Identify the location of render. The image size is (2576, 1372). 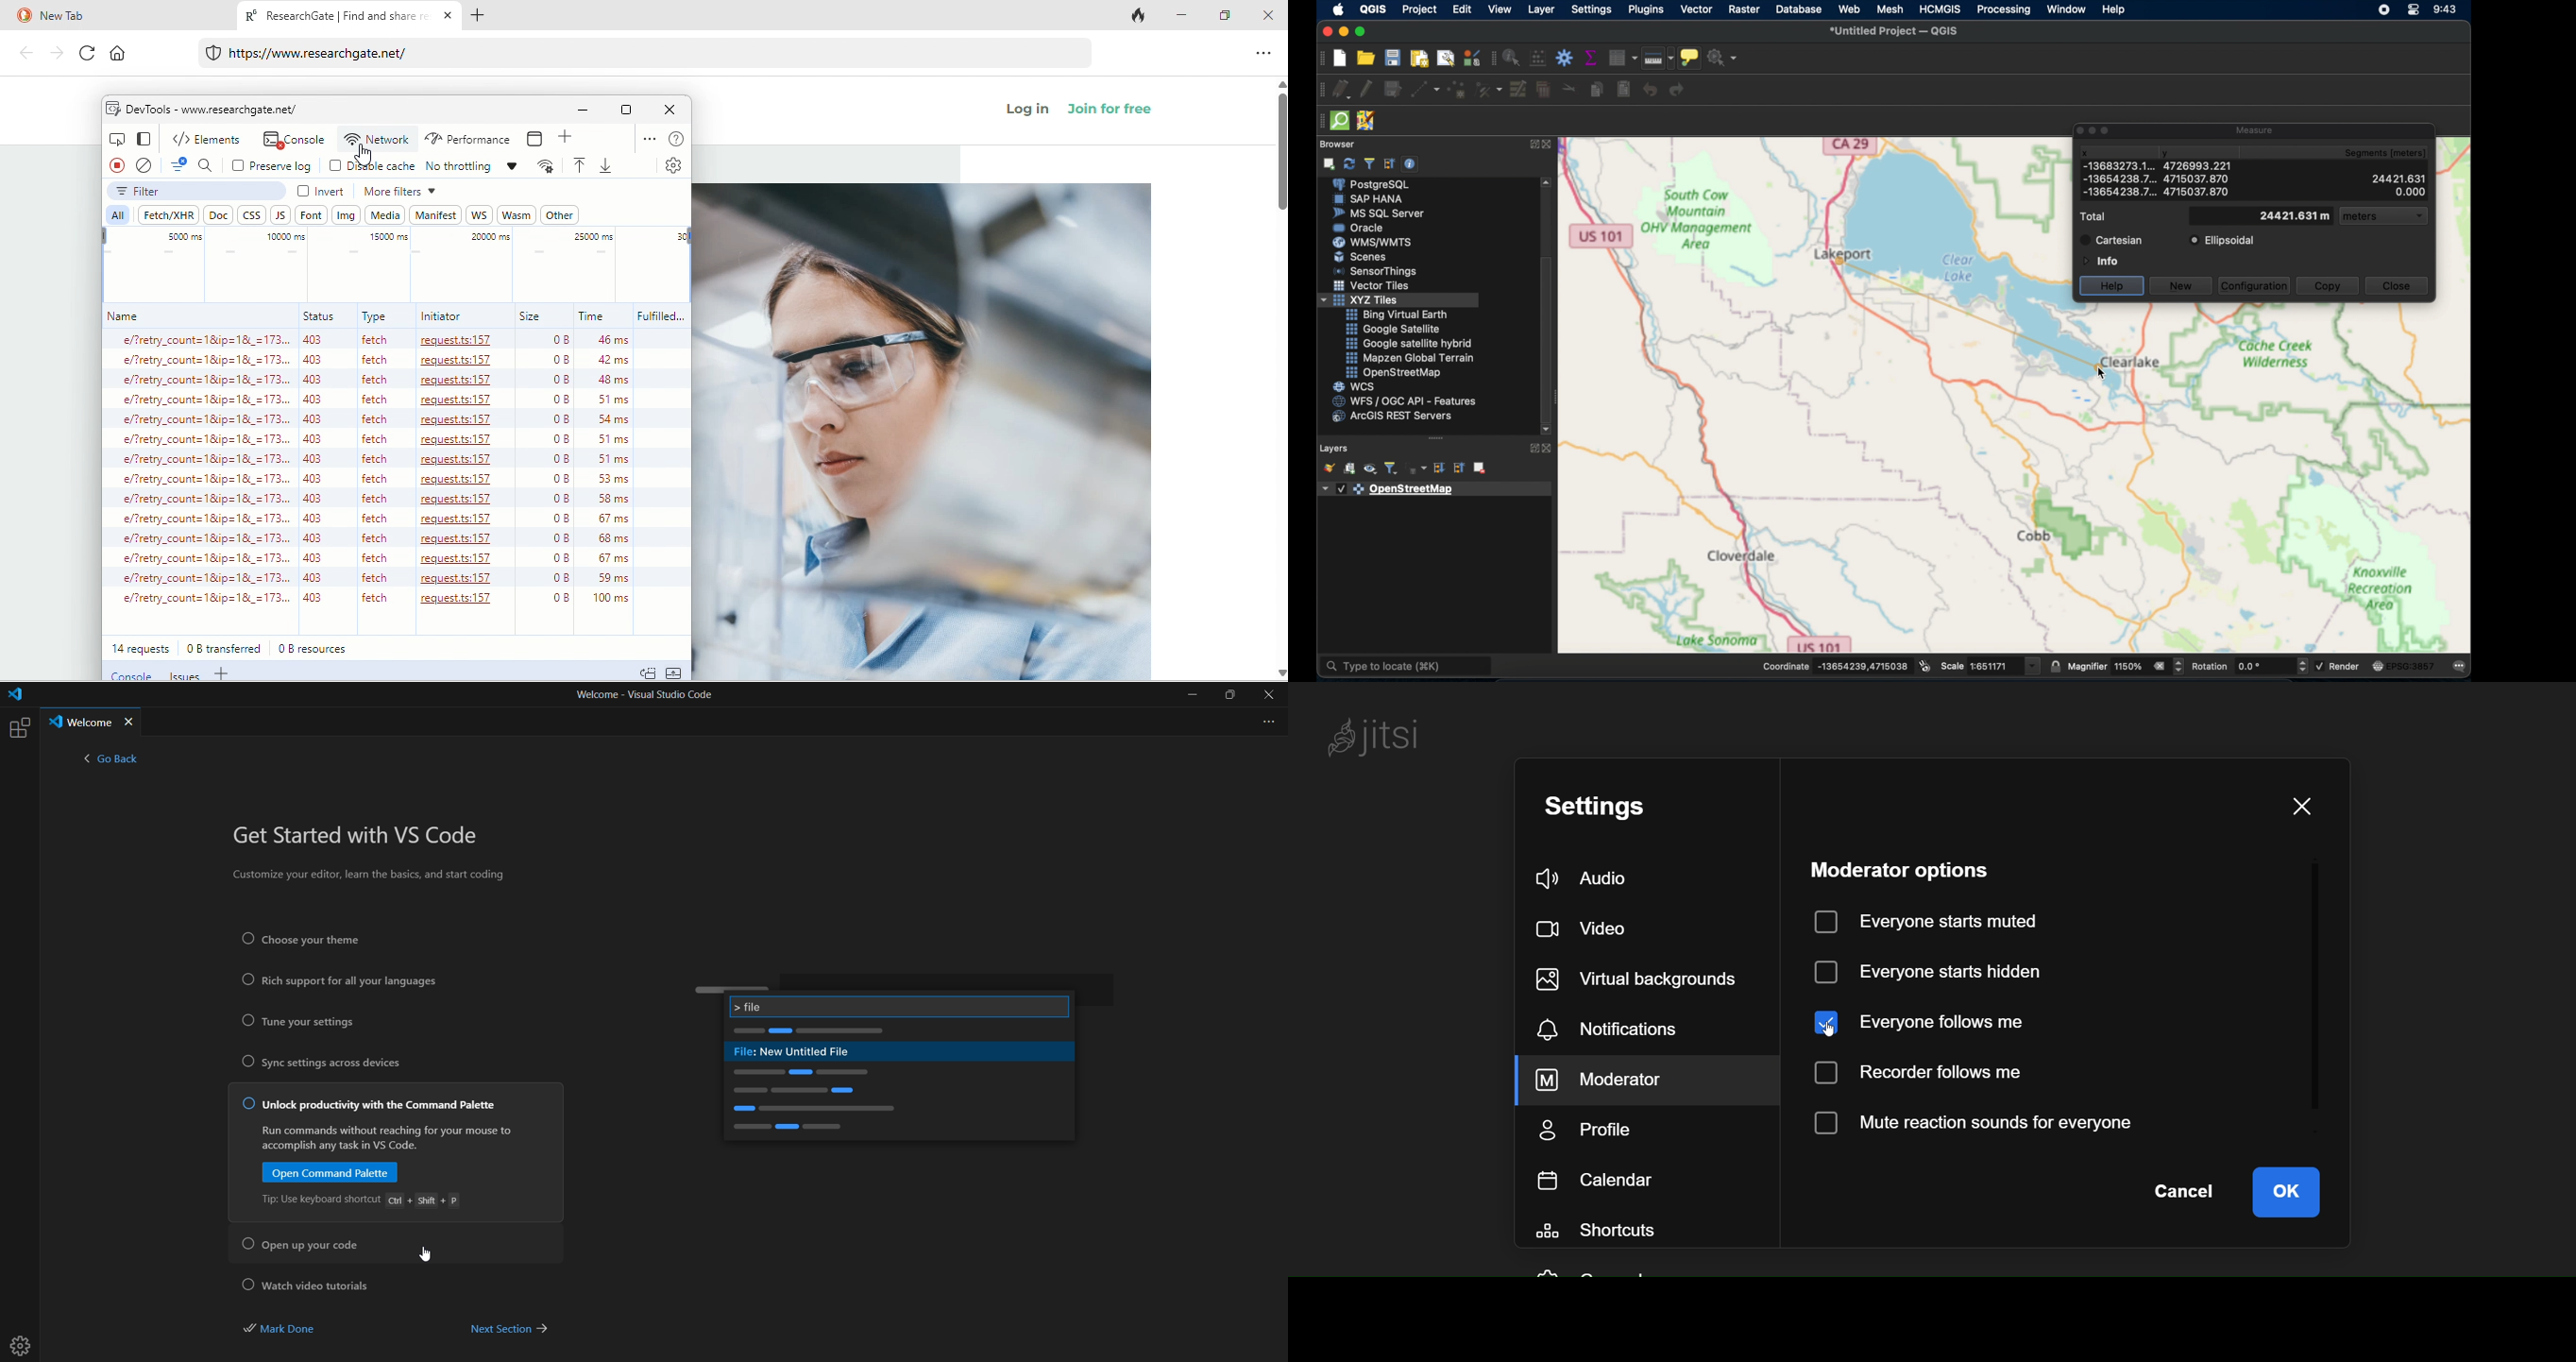
(2342, 668).